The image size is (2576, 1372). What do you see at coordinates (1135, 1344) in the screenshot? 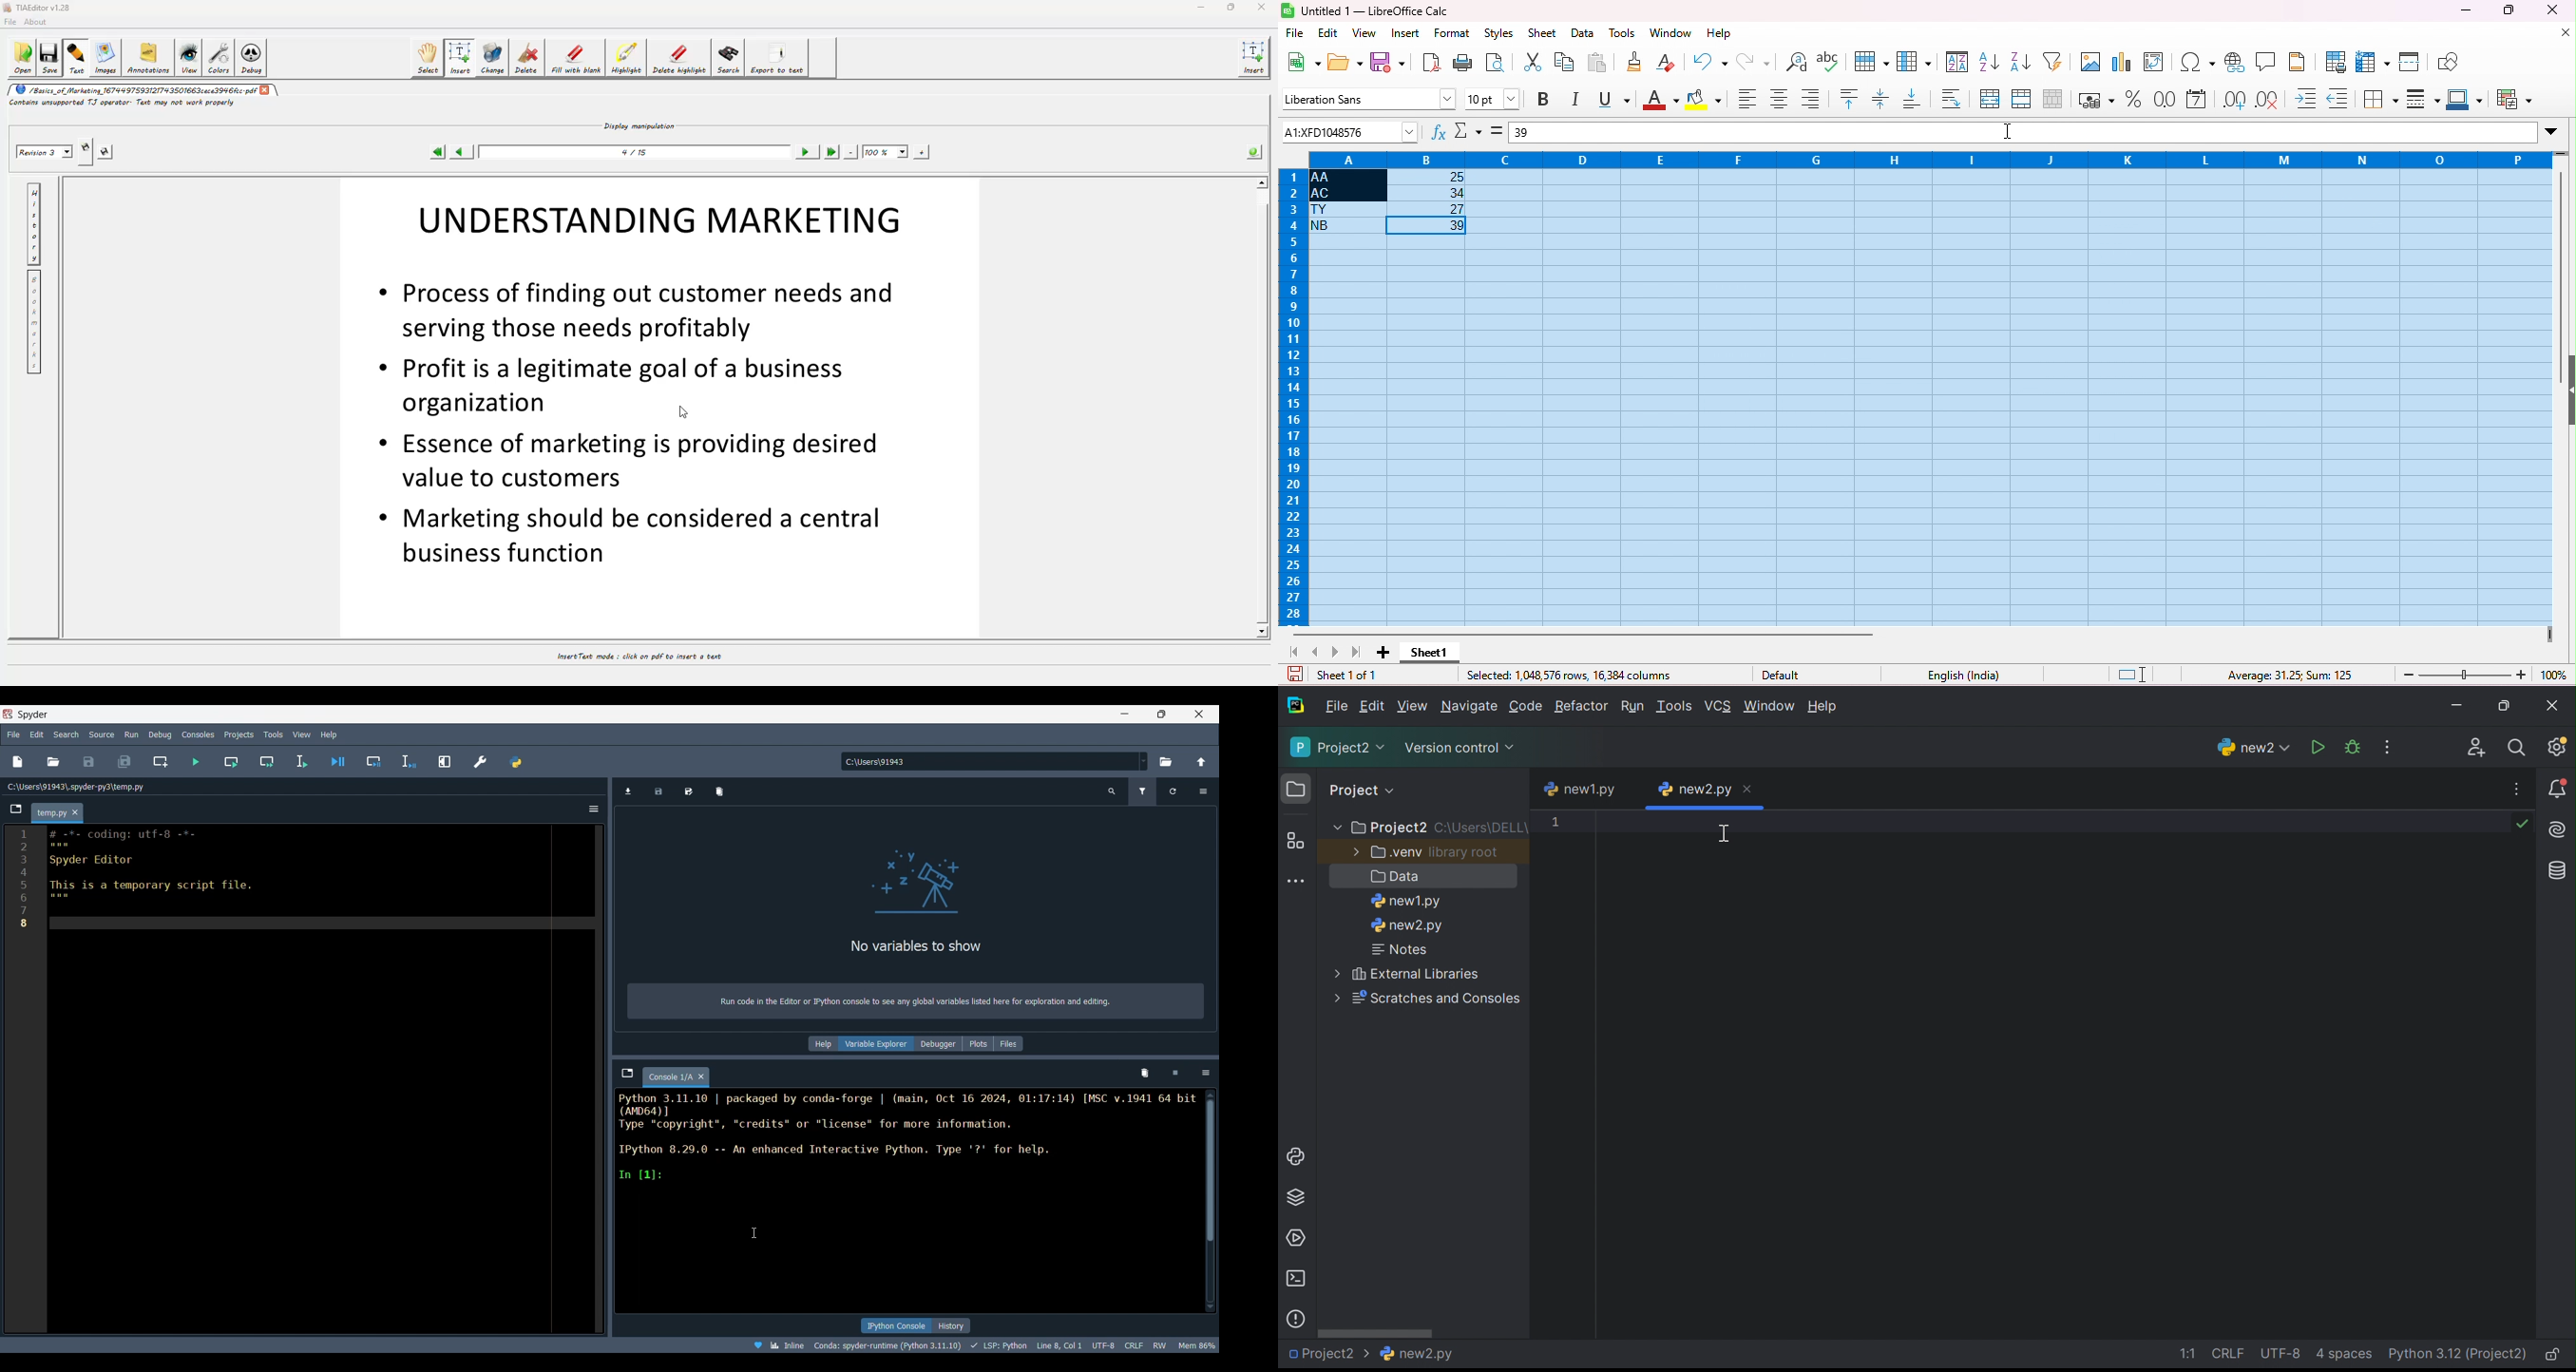
I see `crlf` at bounding box center [1135, 1344].